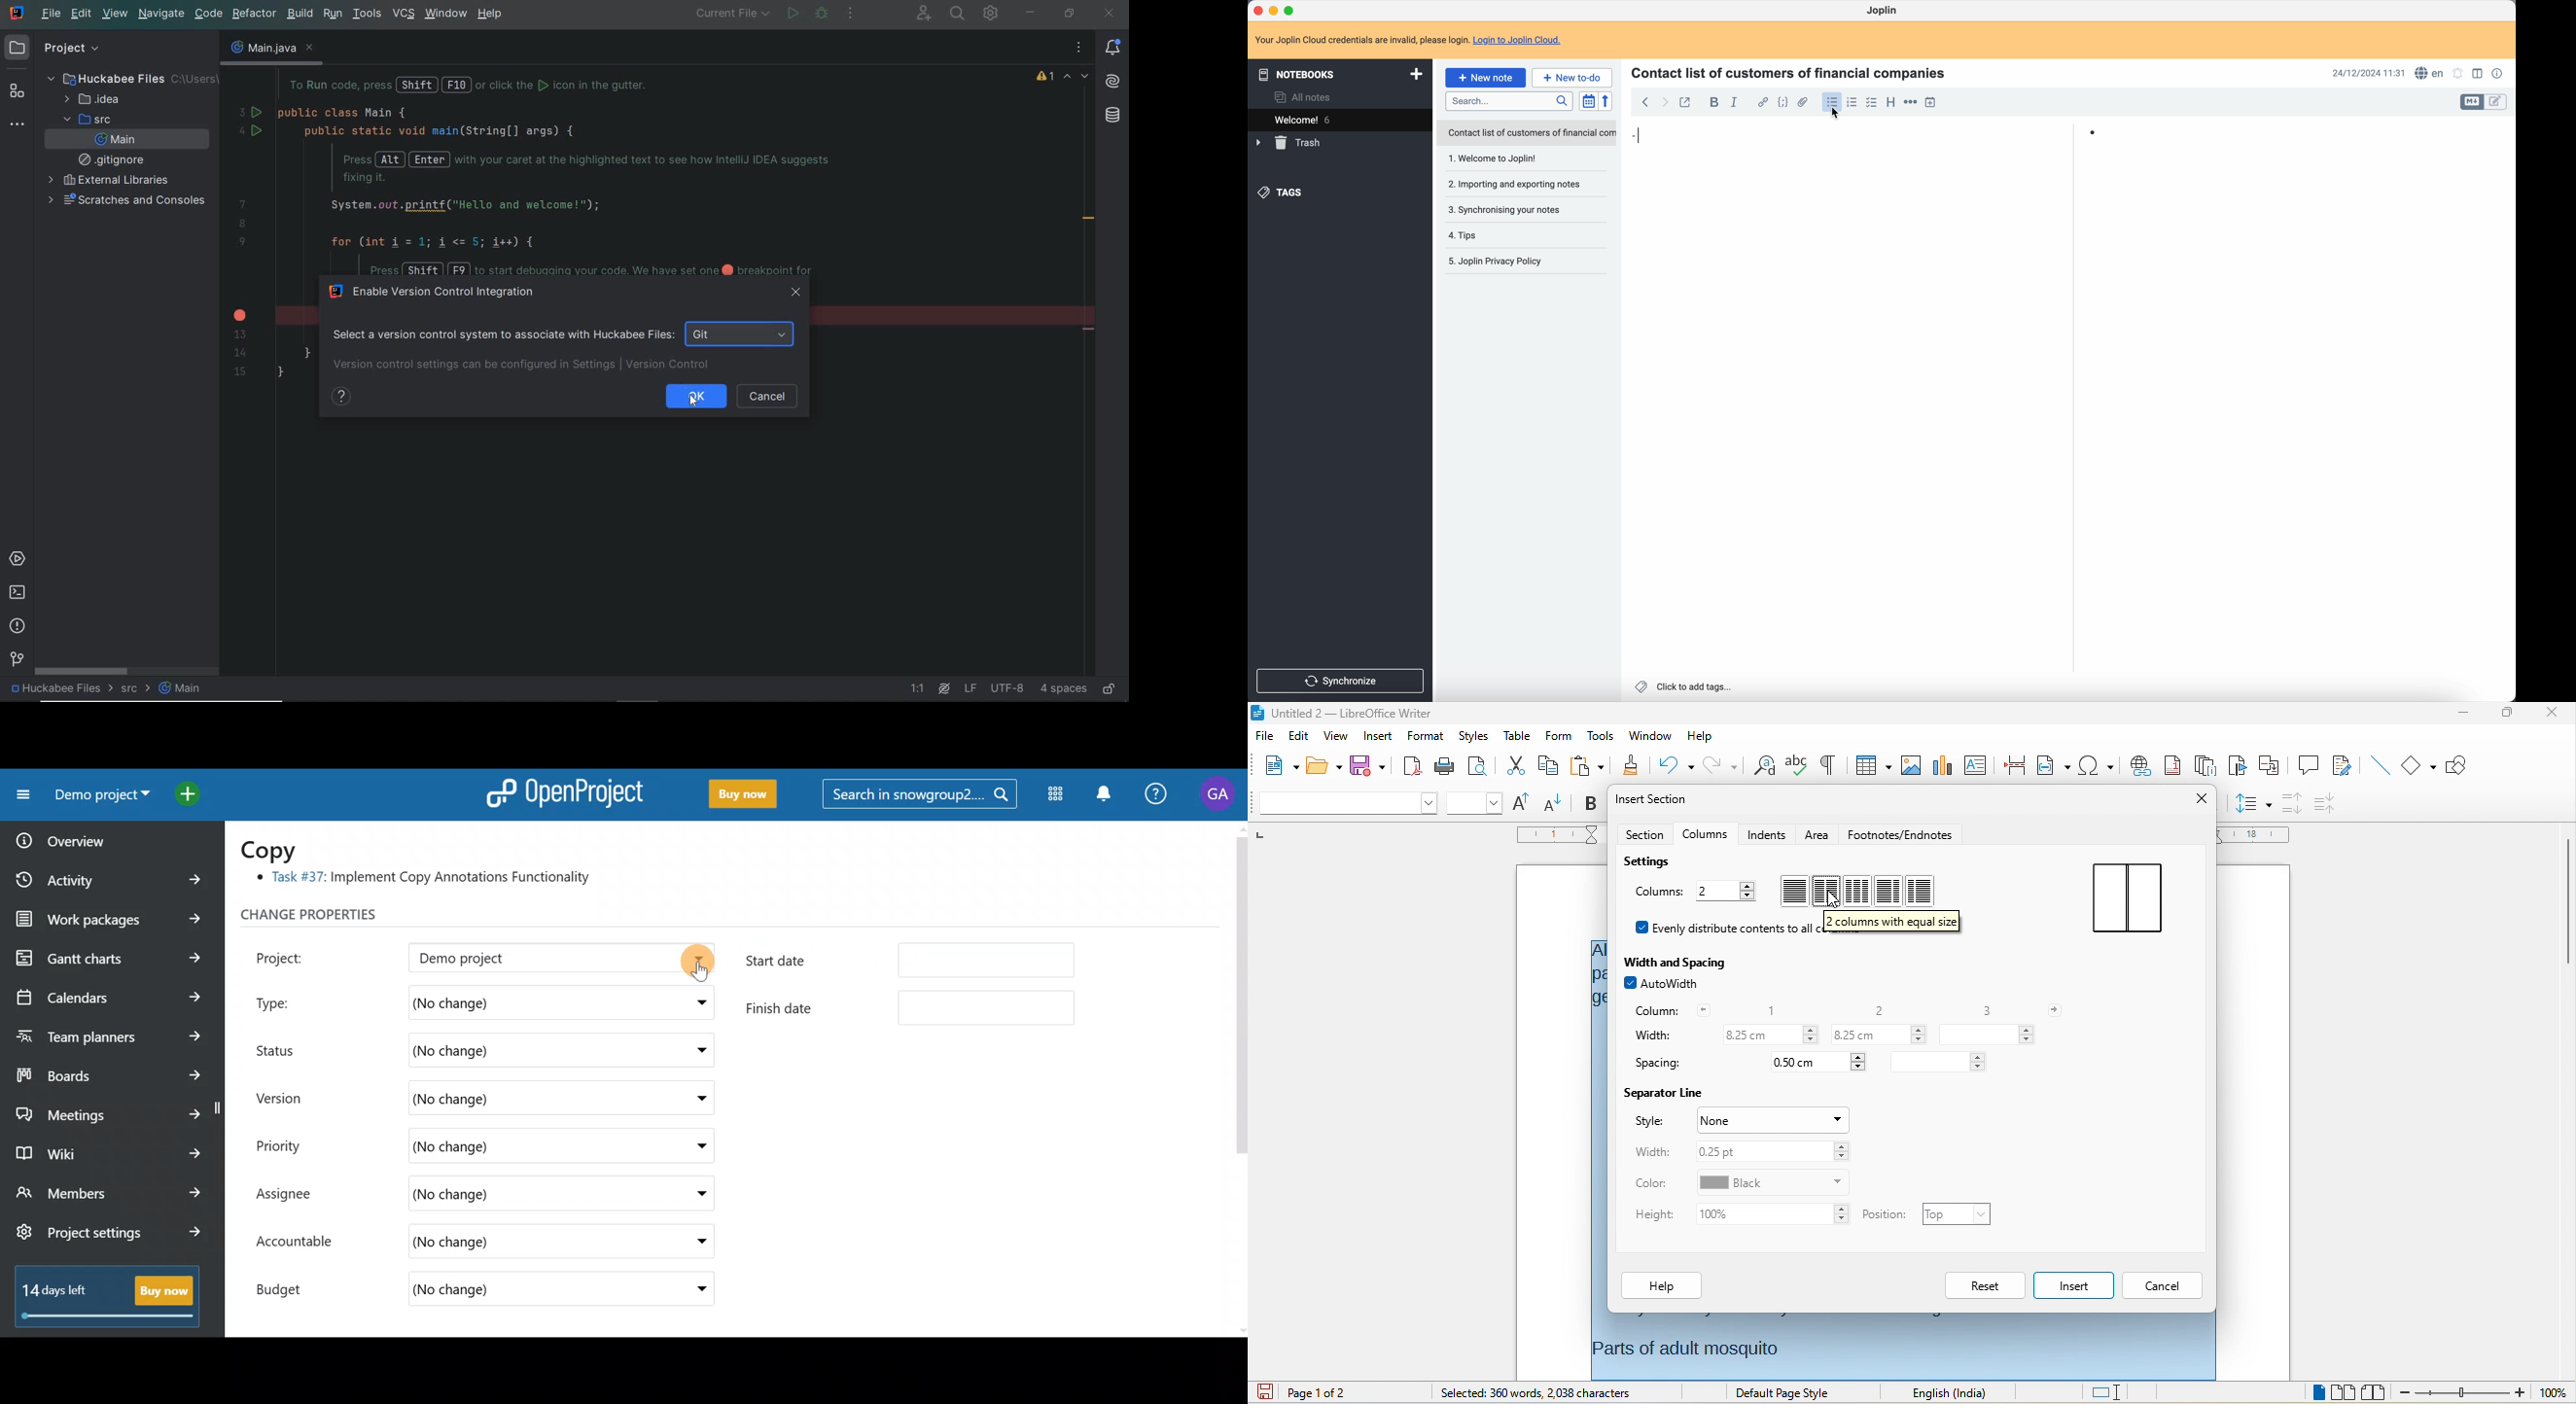 This screenshot has width=2576, height=1428. What do you see at coordinates (1666, 103) in the screenshot?
I see `foward` at bounding box center [1666, 103].